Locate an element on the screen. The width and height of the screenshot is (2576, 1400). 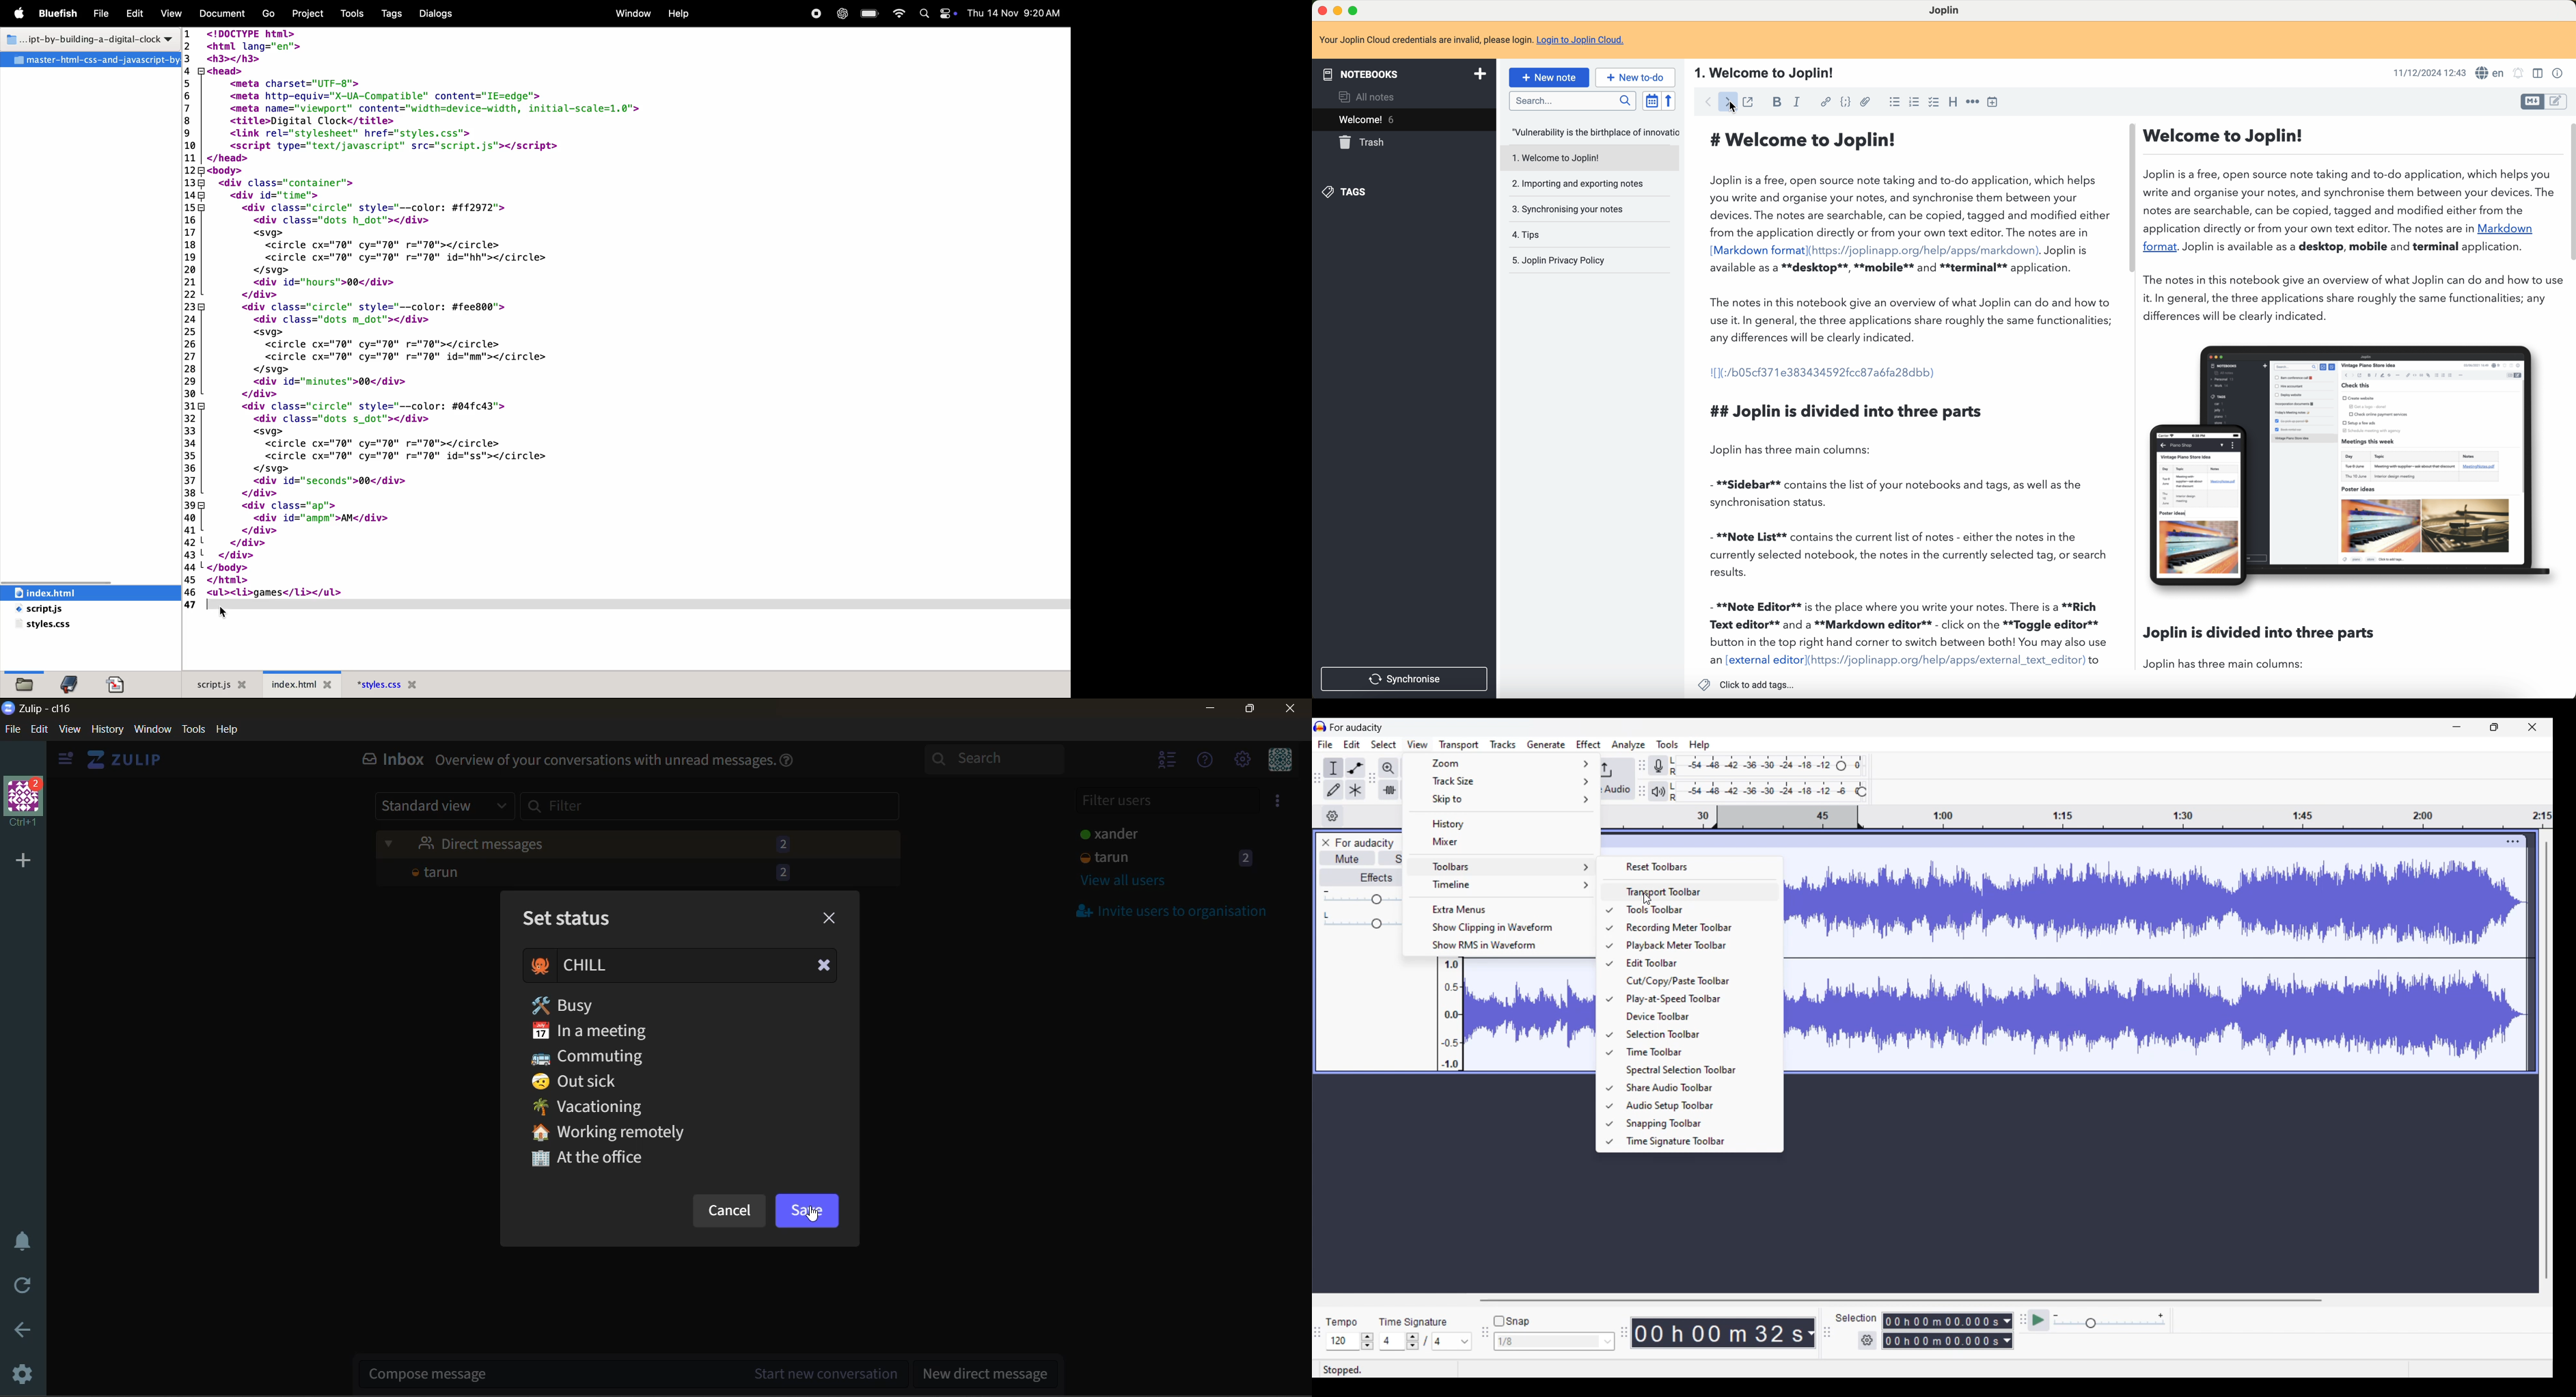
Selection duration tracker is located at coordinates (1942, 1341).